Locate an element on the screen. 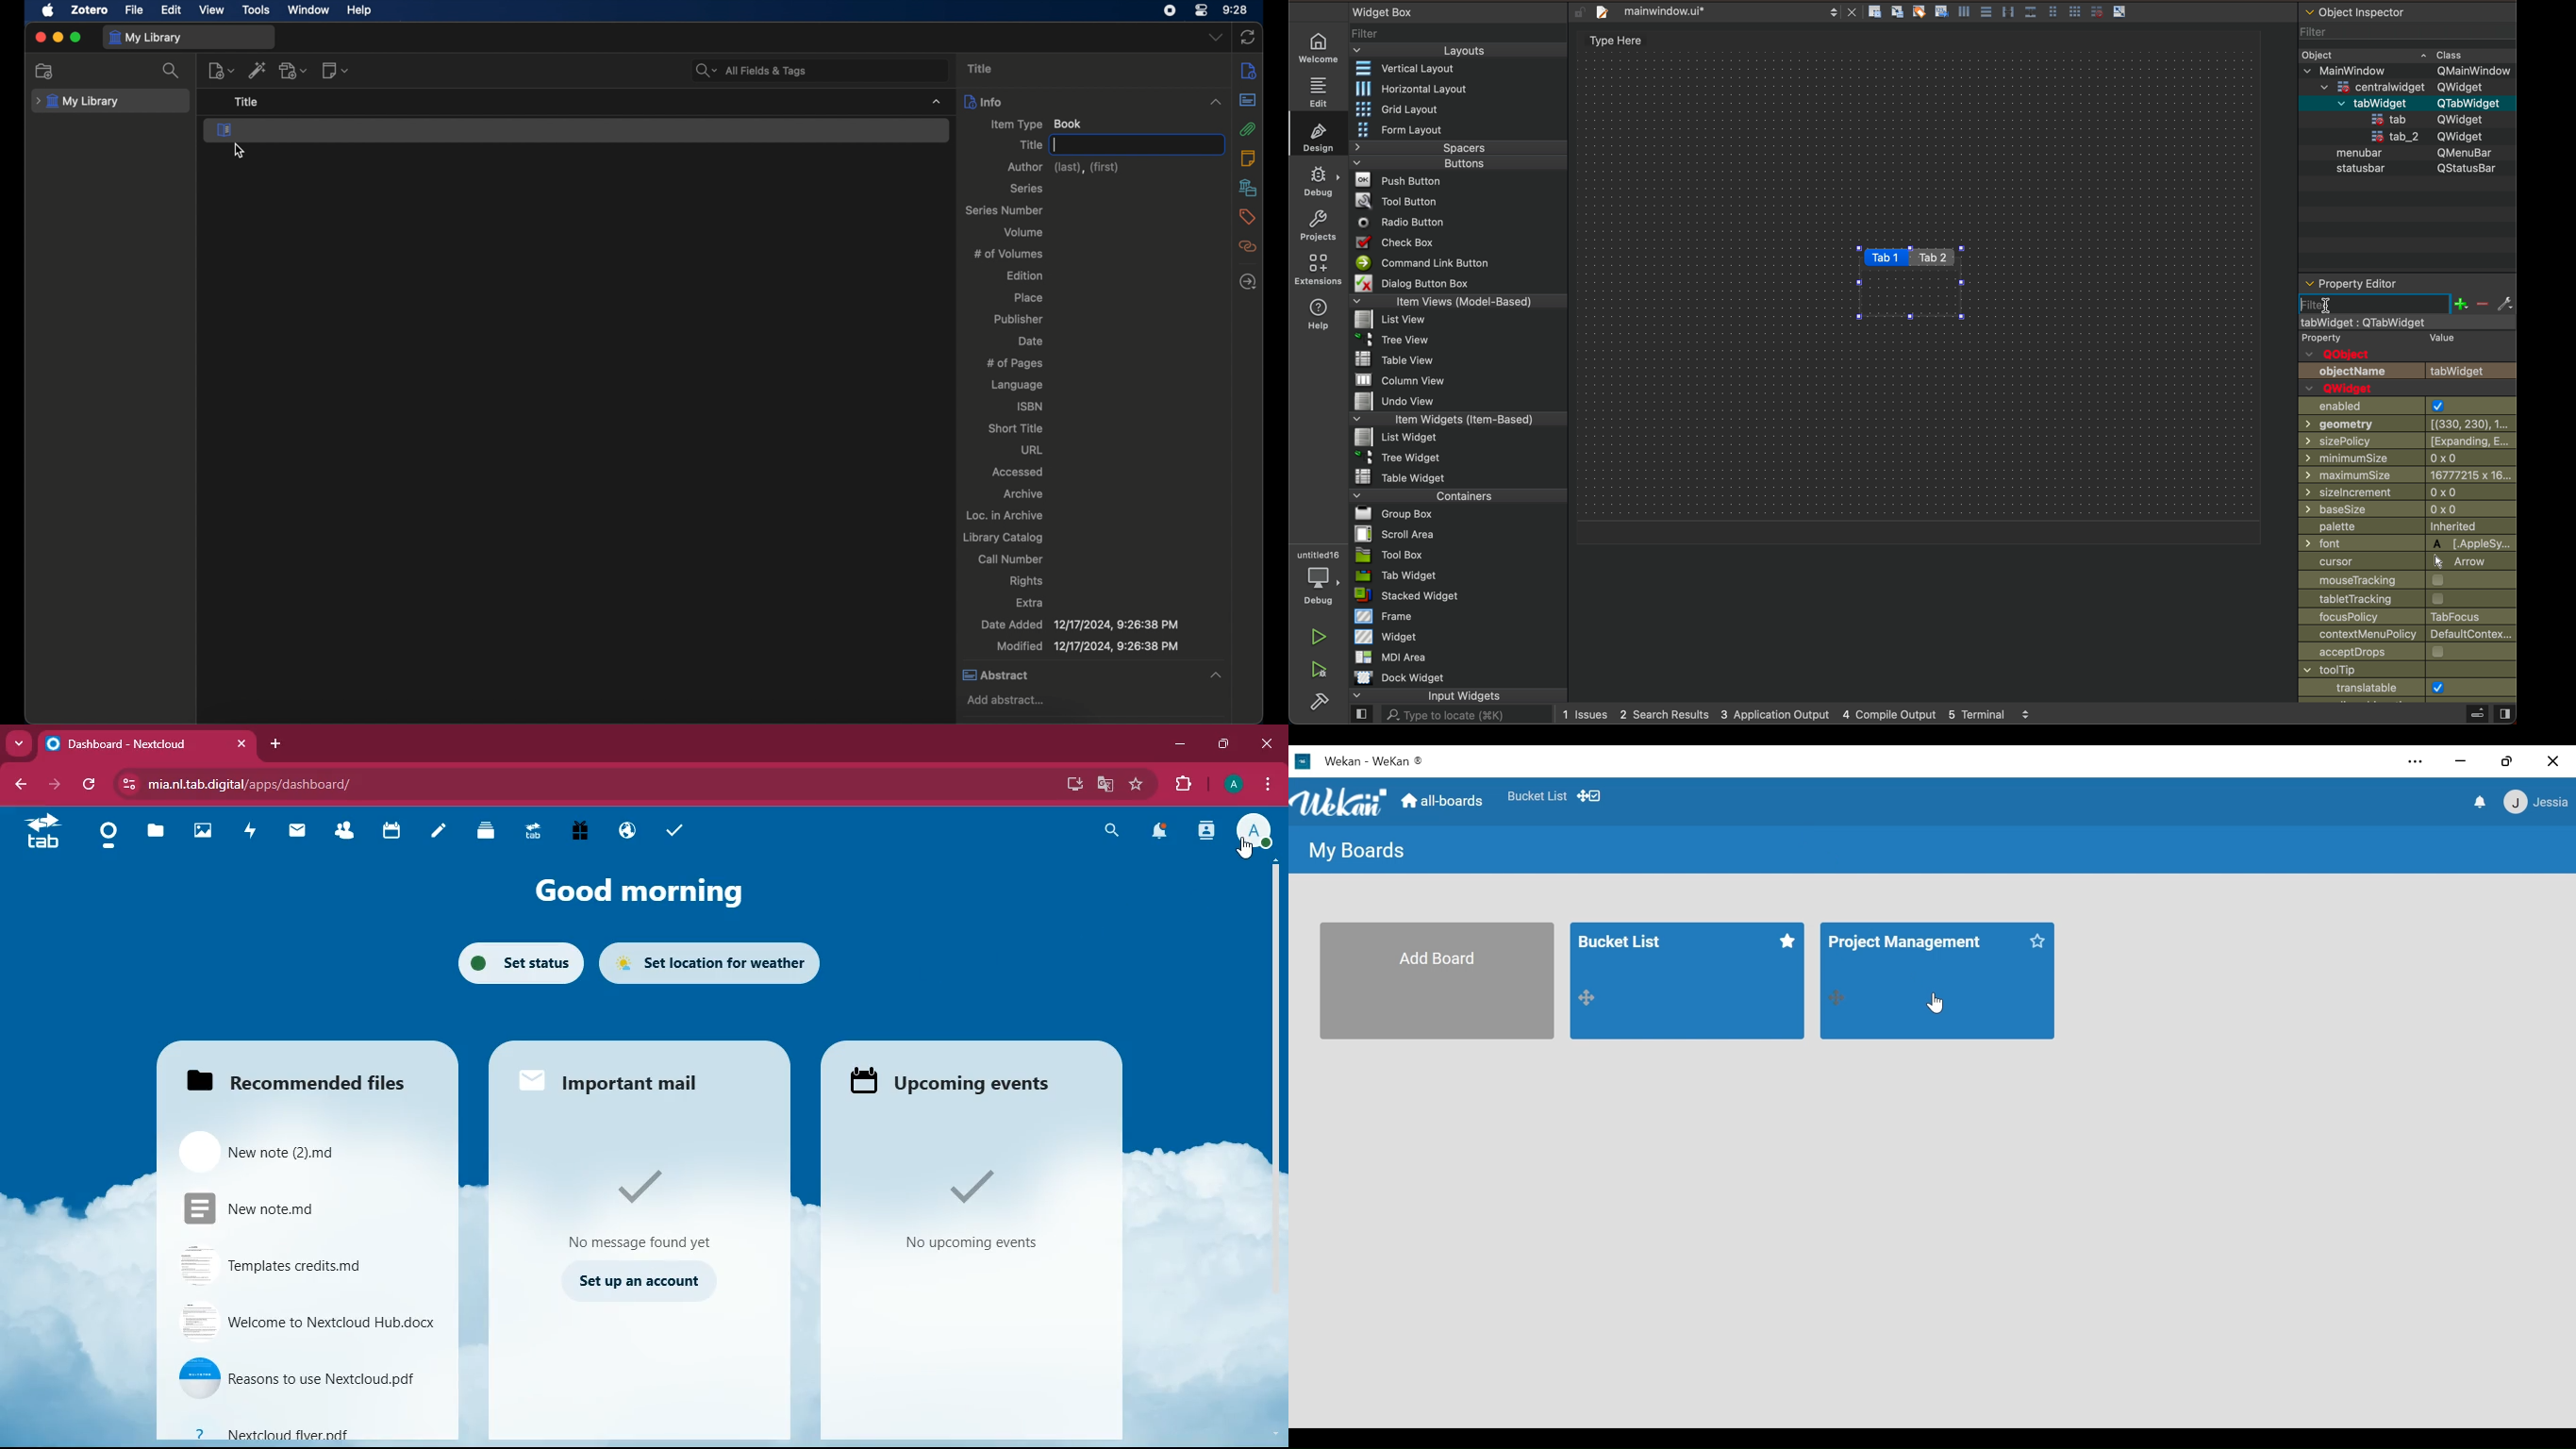 The height and width of the screenshot is (1456, 2576). public is located at coordinates (623, 830).